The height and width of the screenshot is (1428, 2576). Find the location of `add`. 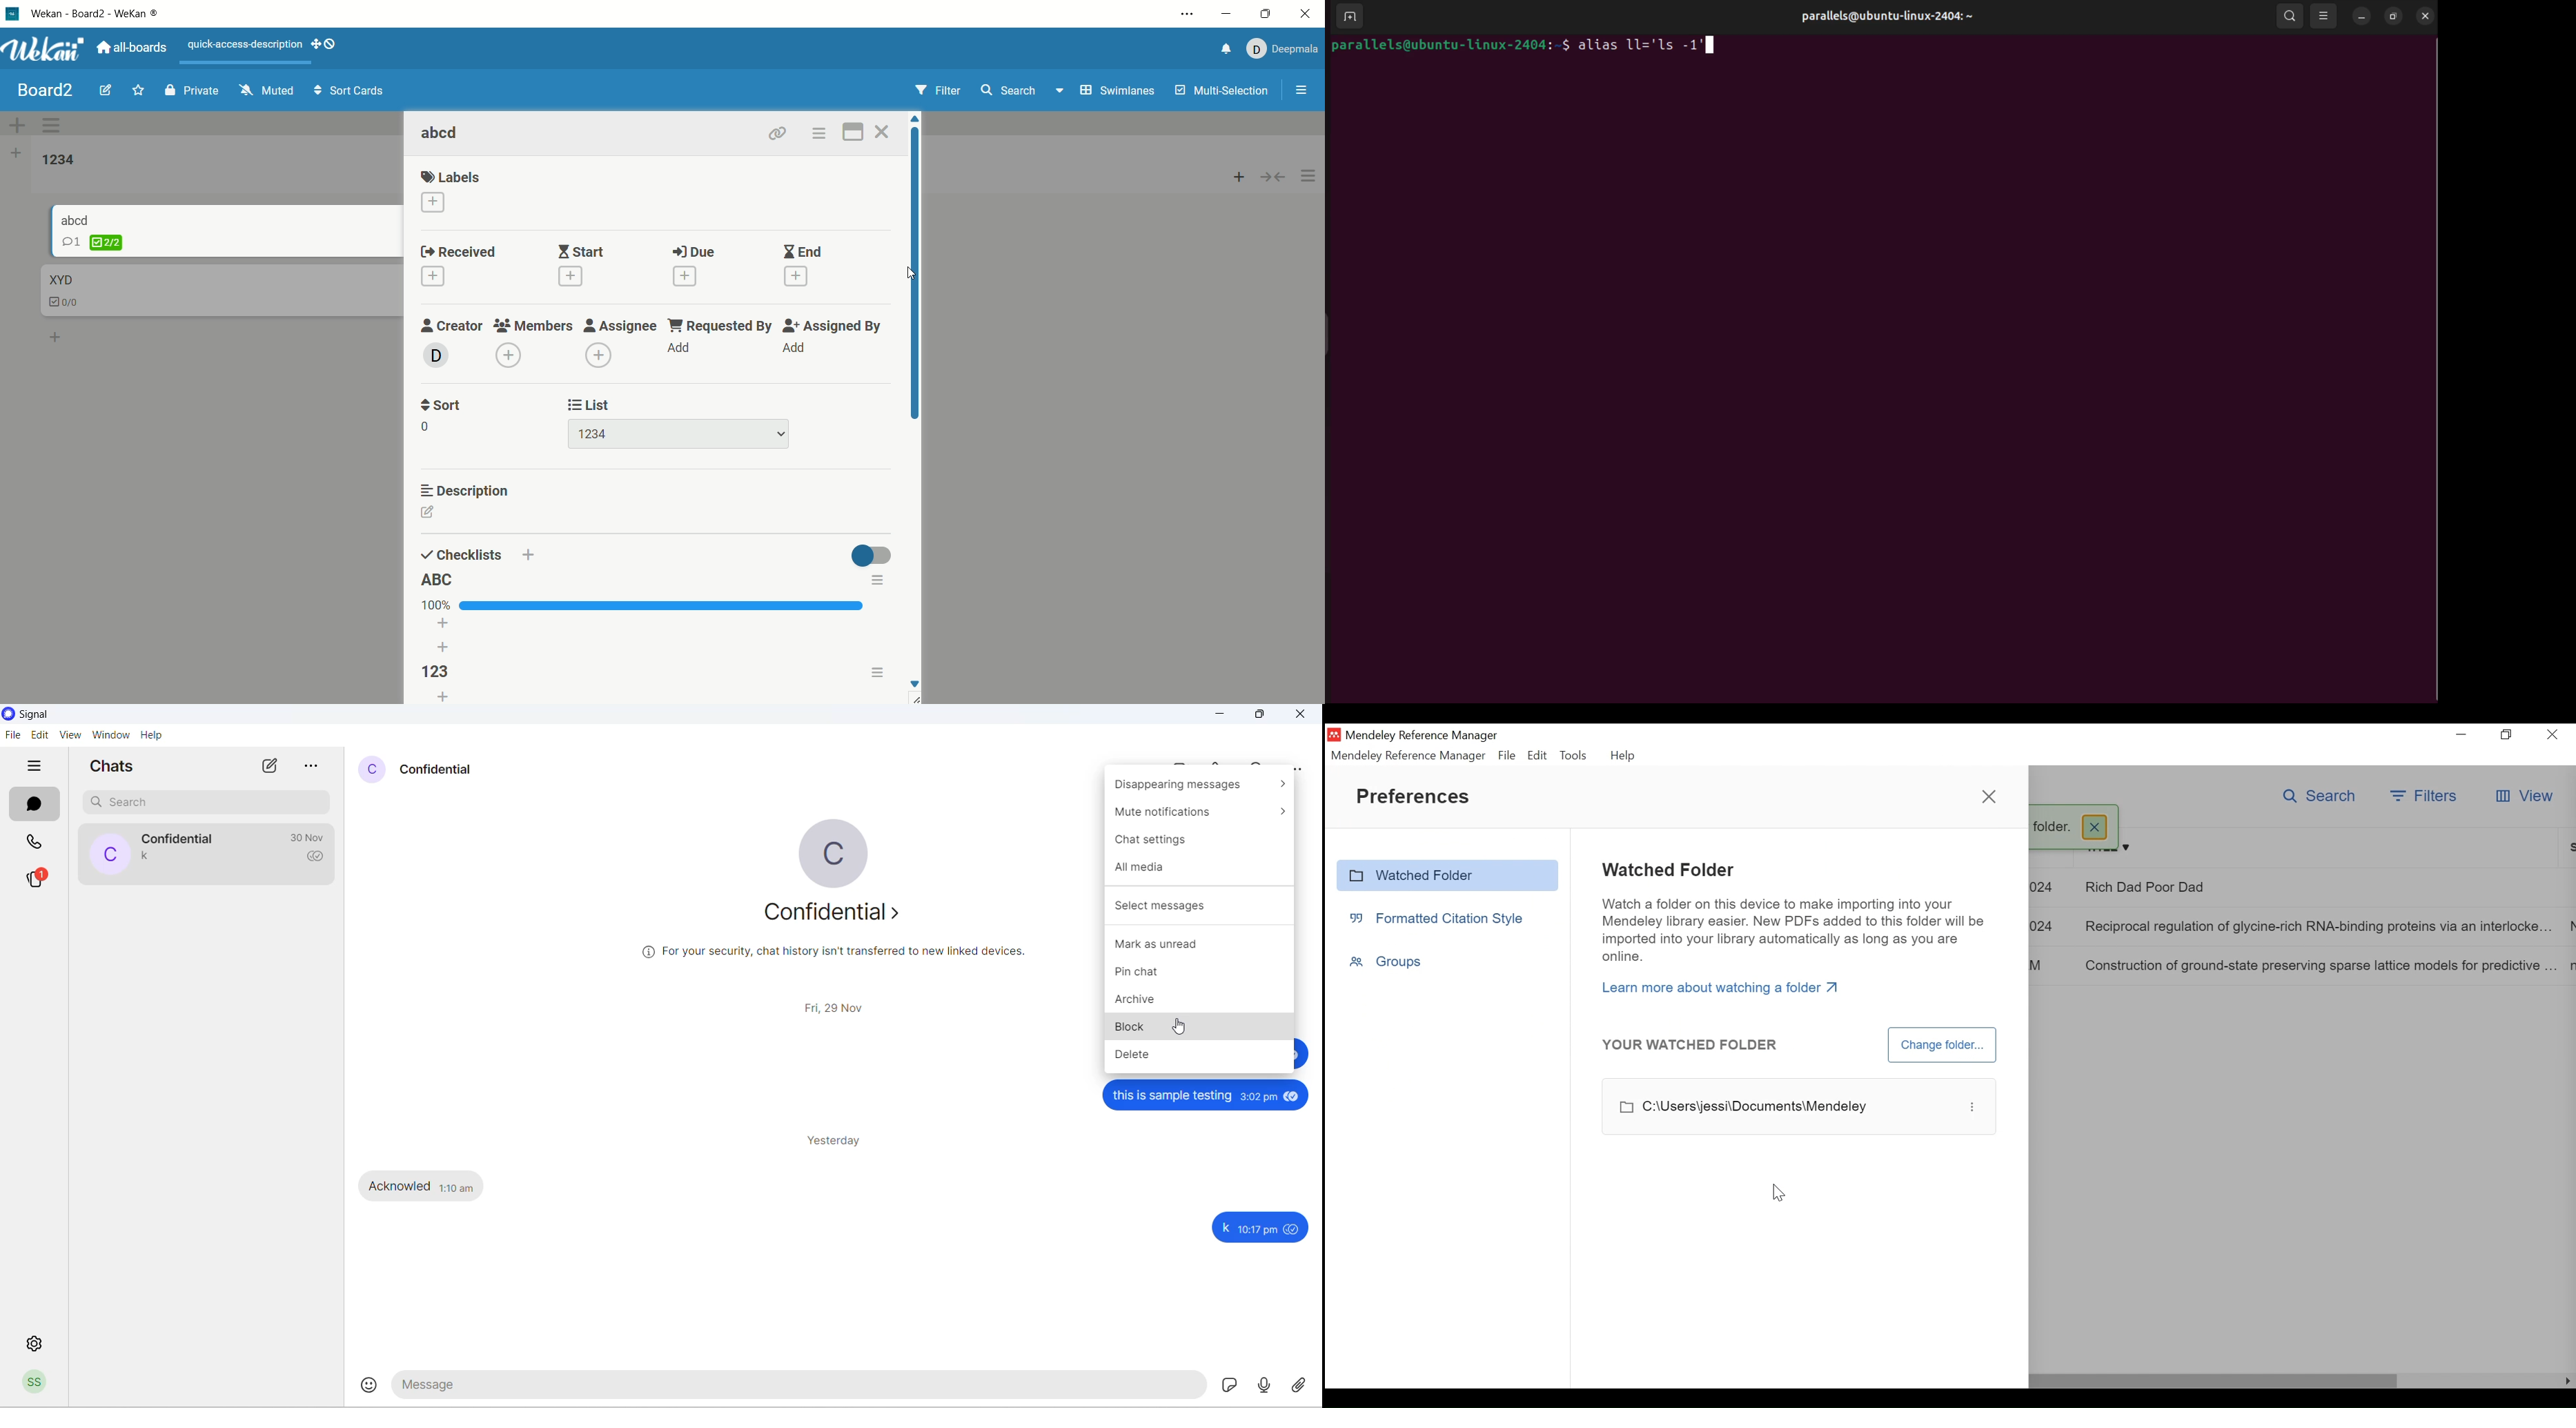

add is located at coordinates (446, 638).